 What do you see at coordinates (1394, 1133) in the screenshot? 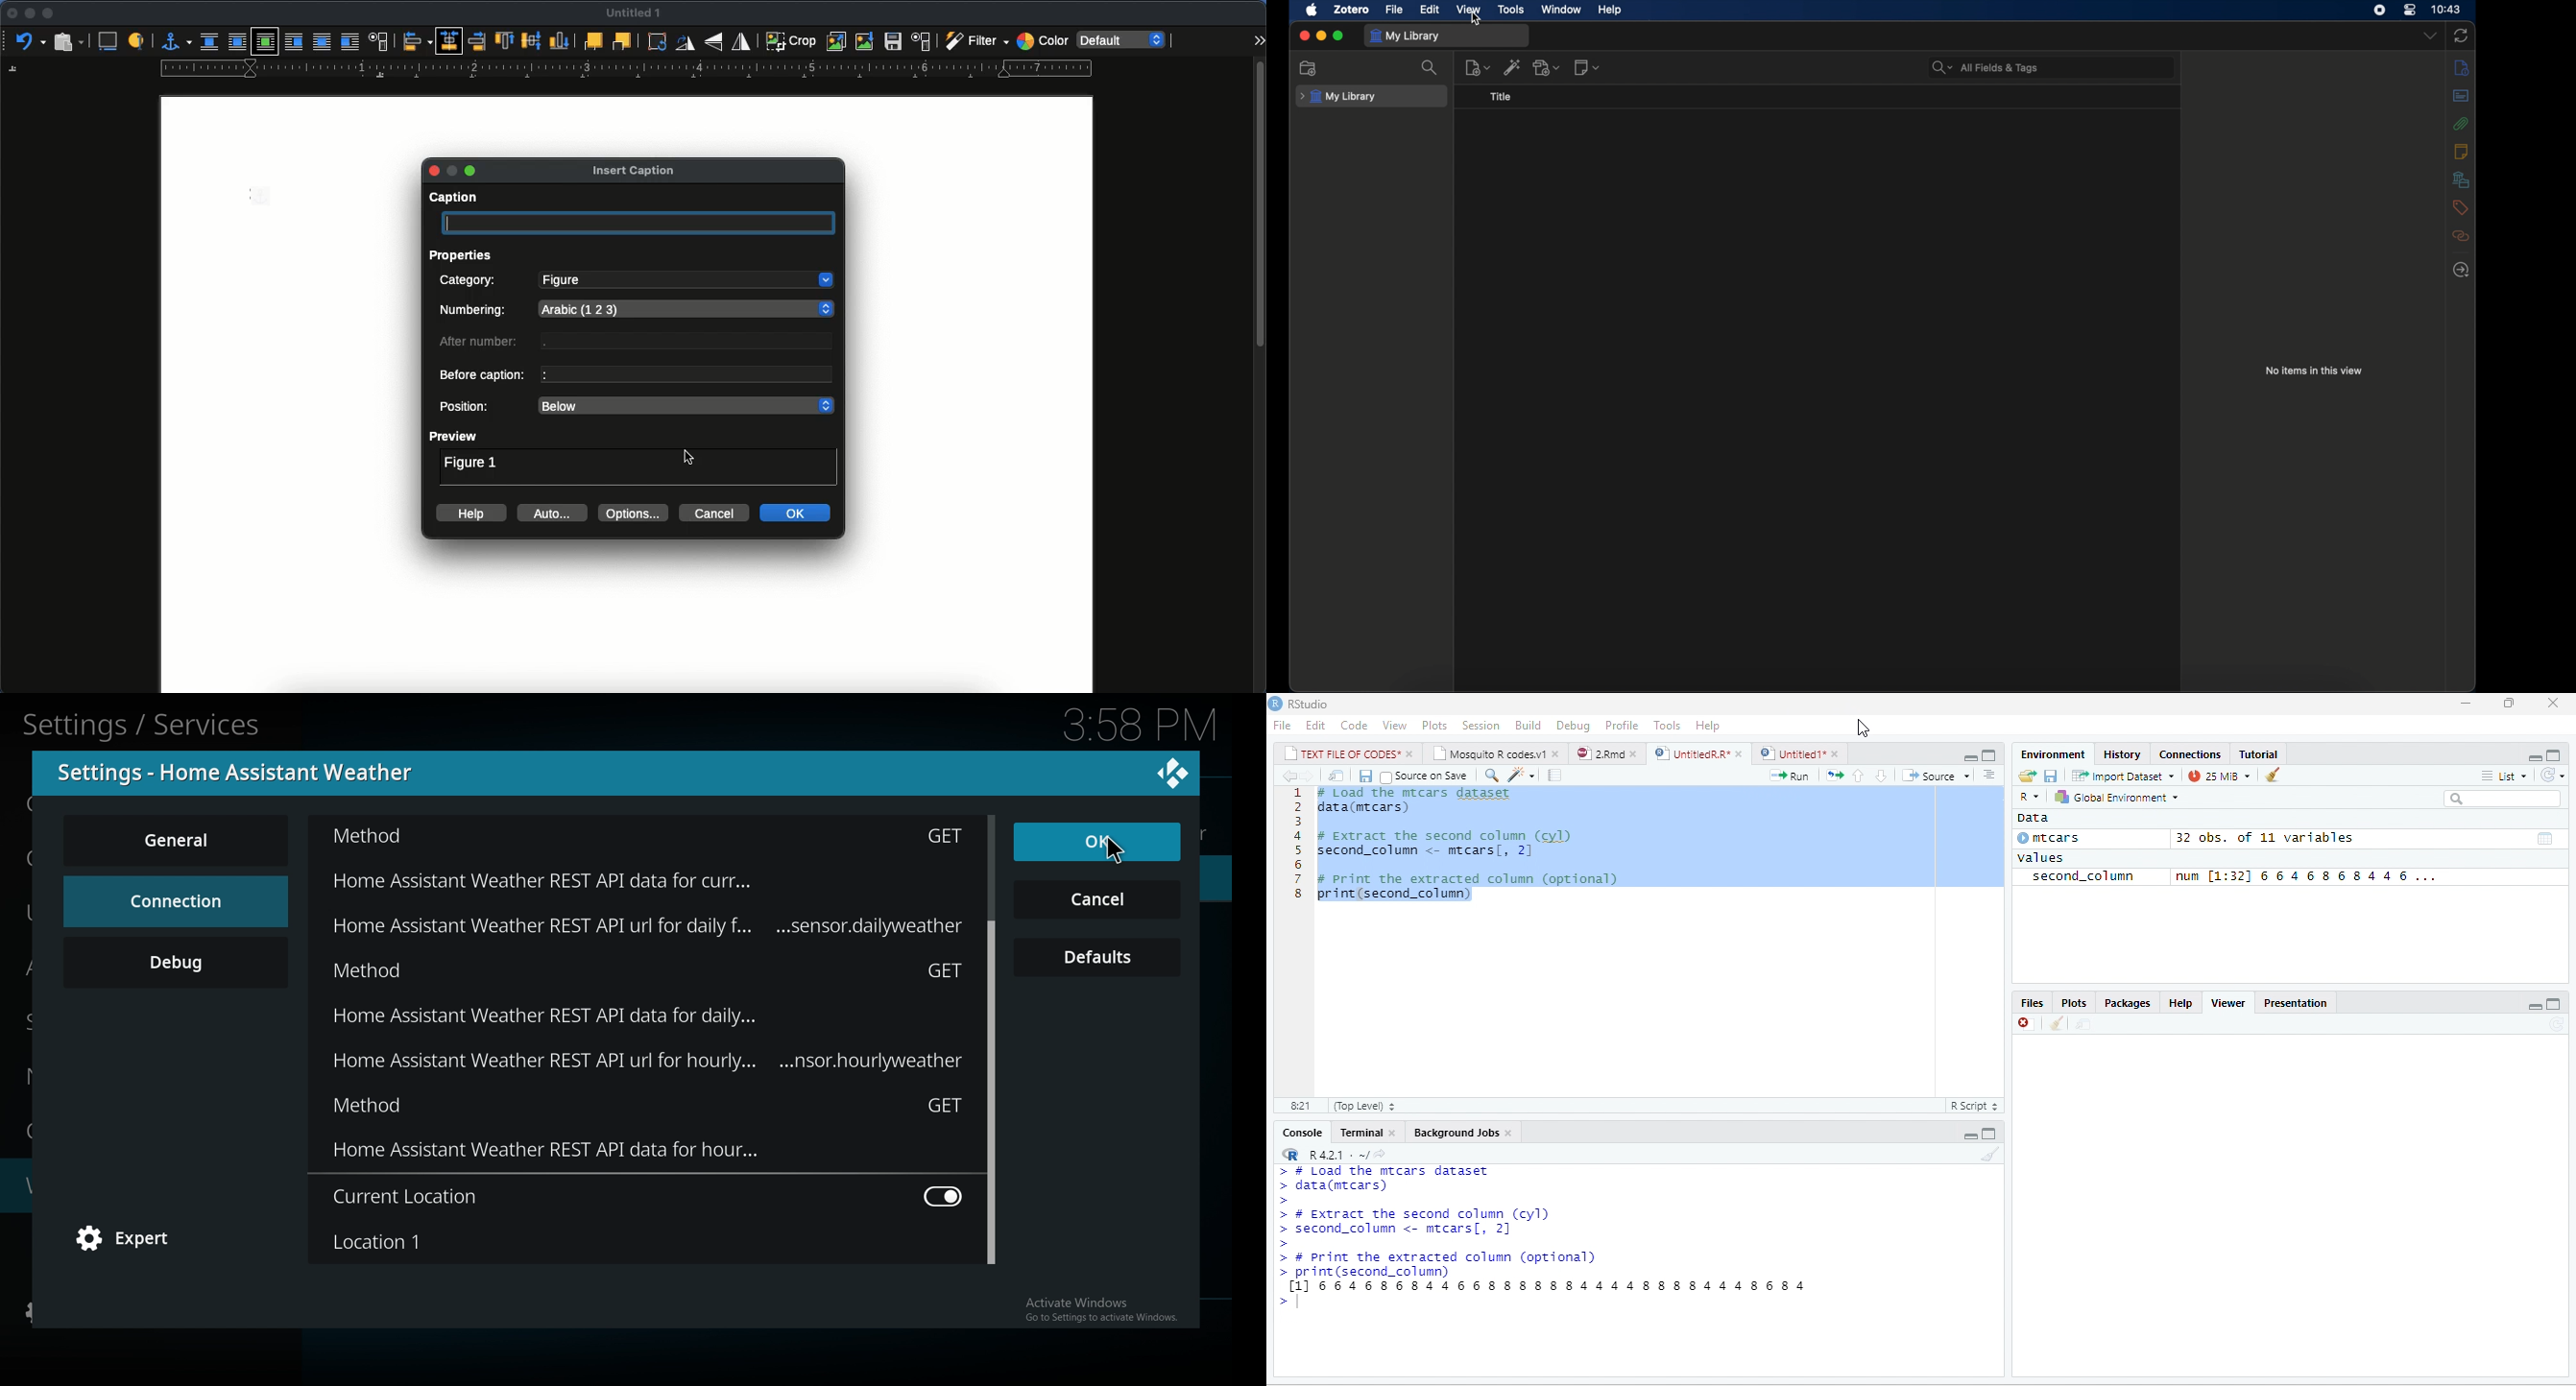
I see `close` at bounding box center [1394, 1133].